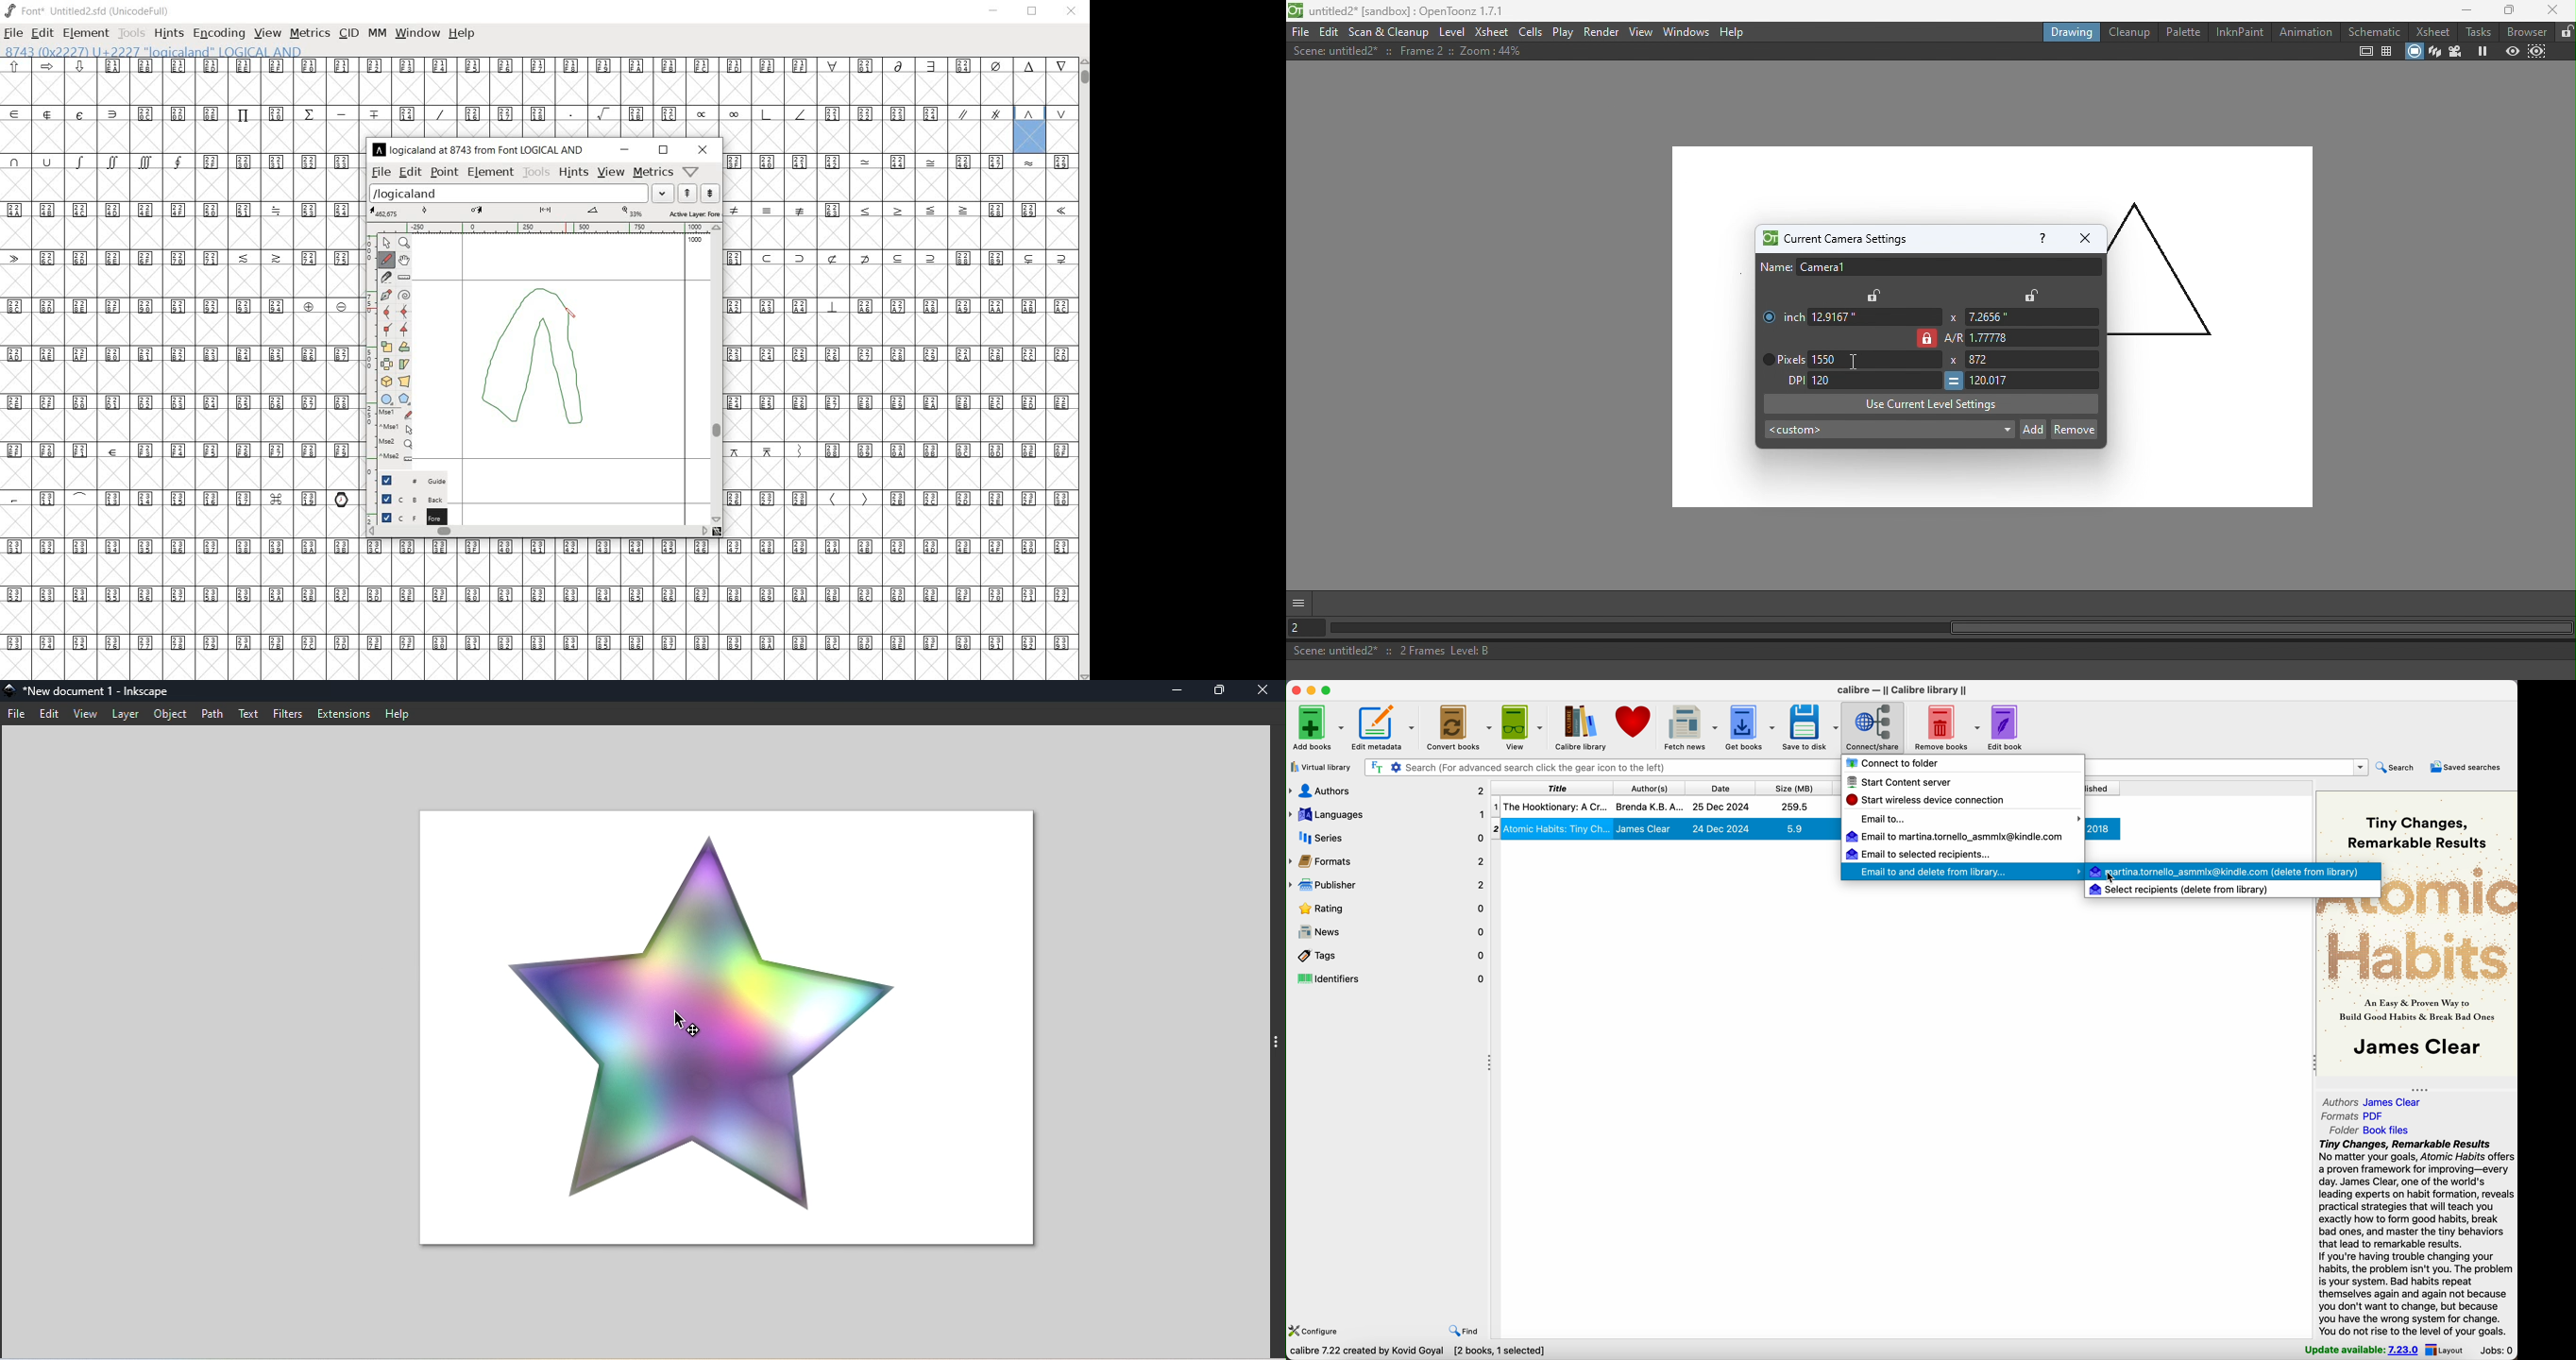 This screenshot has width=2576, height=1372. What do you see at coordinates (900, 345) in the screenshot?
I see `glyph characters` at bounding box center [900, 345].